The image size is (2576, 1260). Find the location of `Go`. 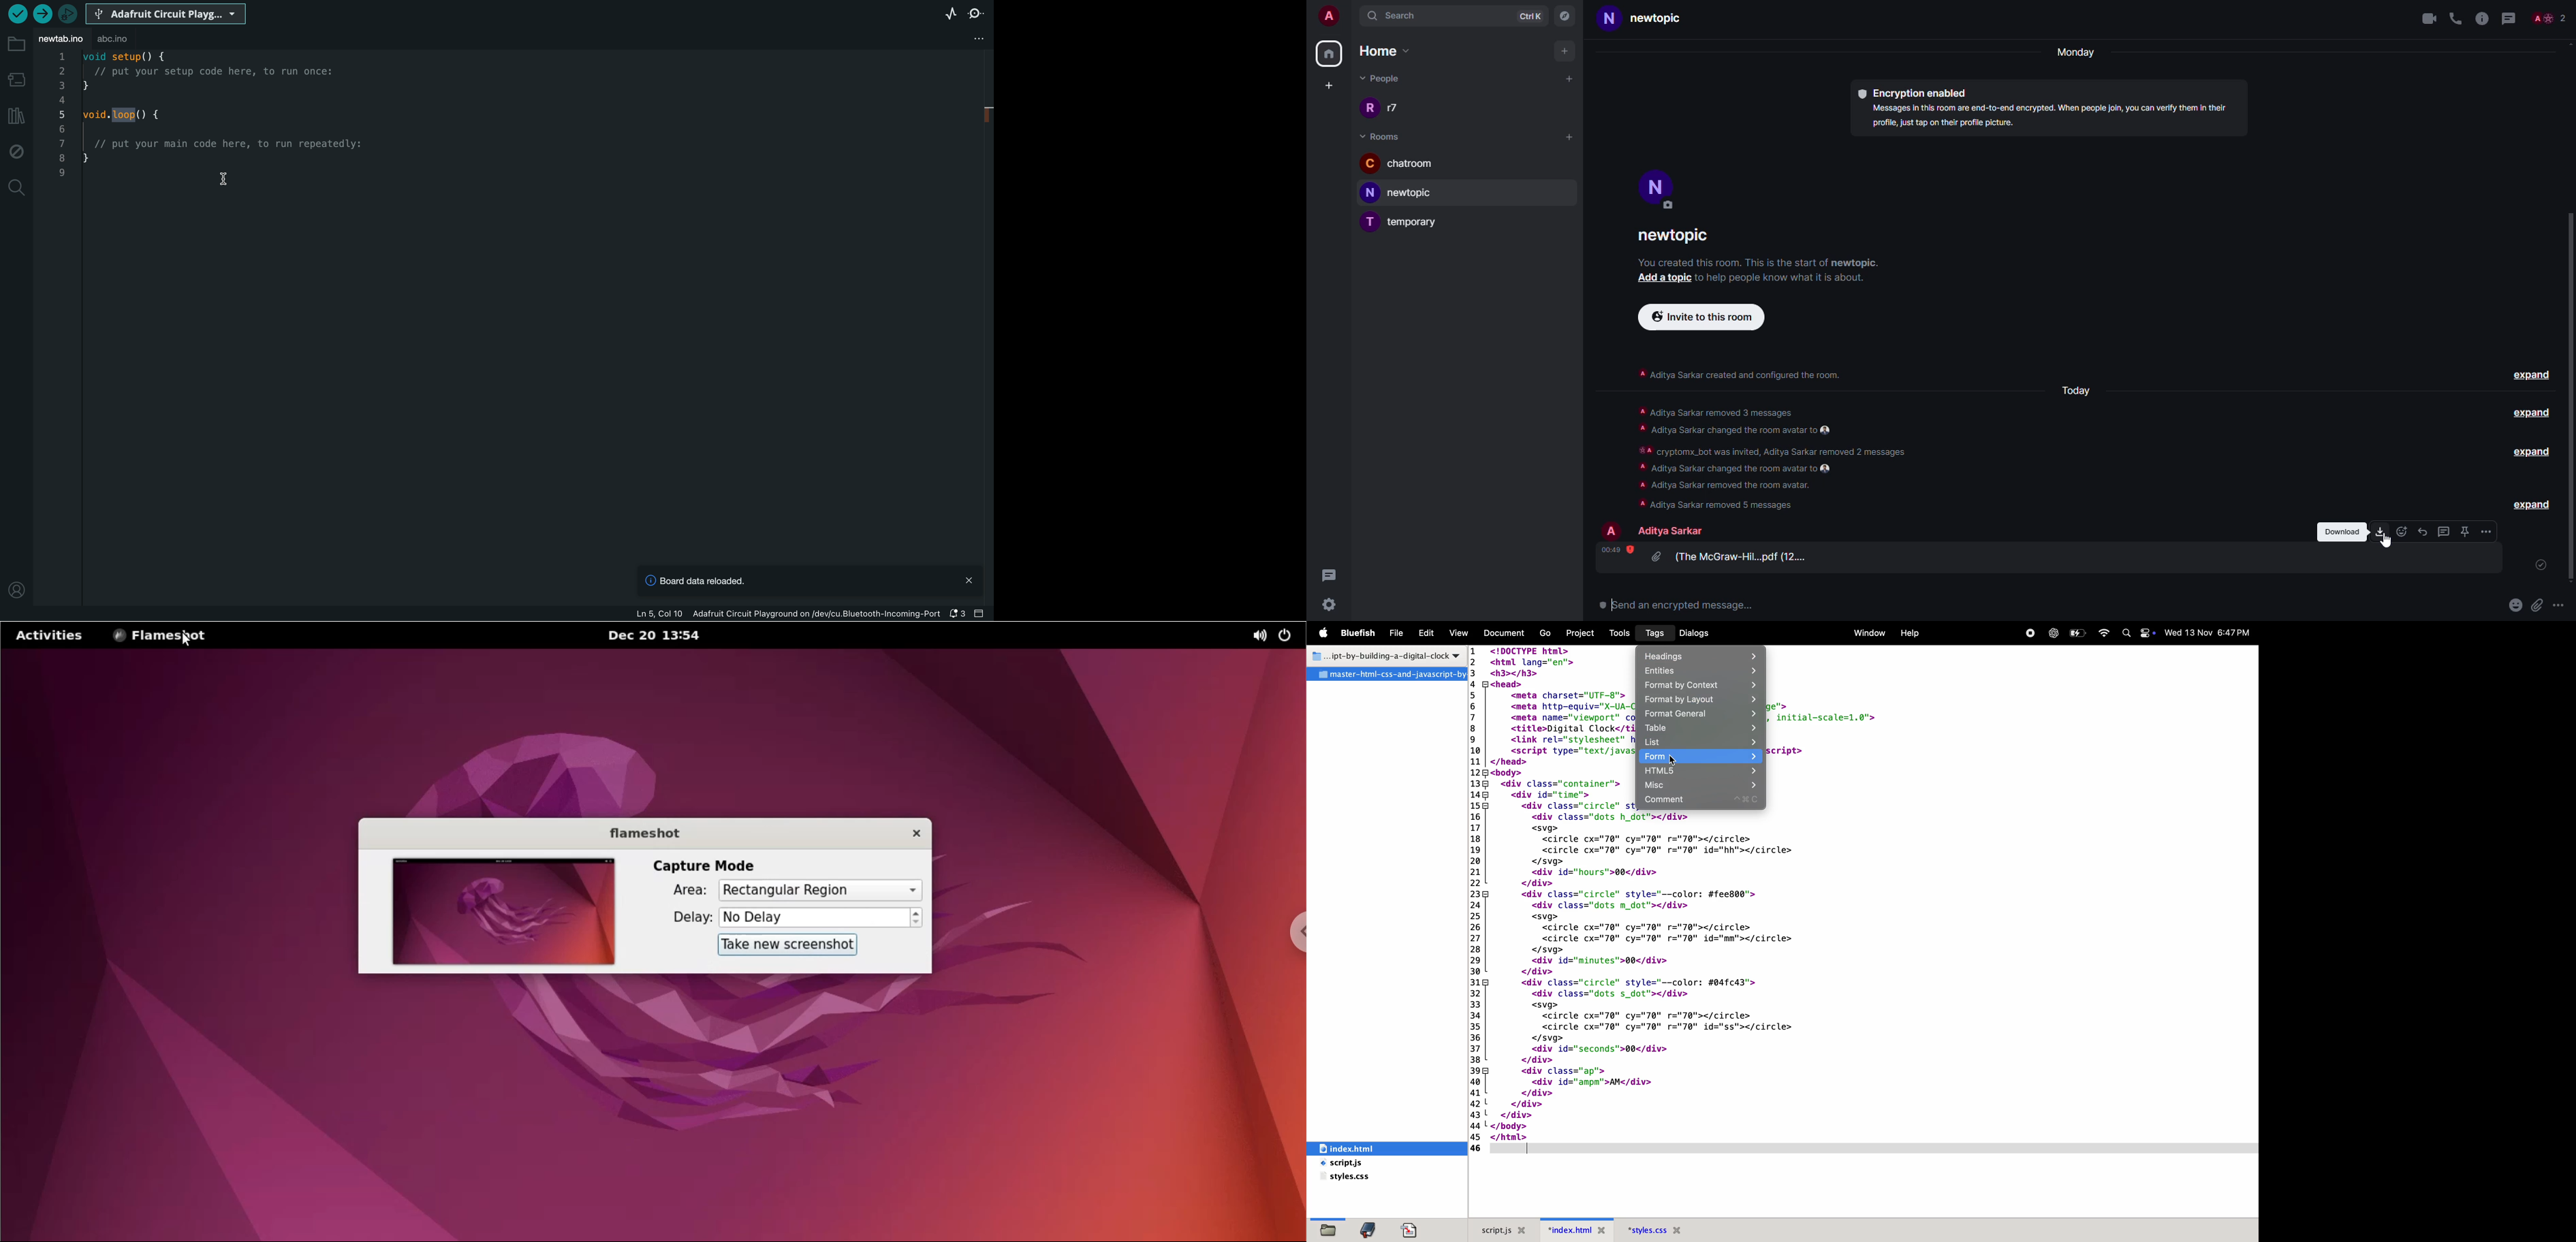

Go is located at coordinates (1544, 633).